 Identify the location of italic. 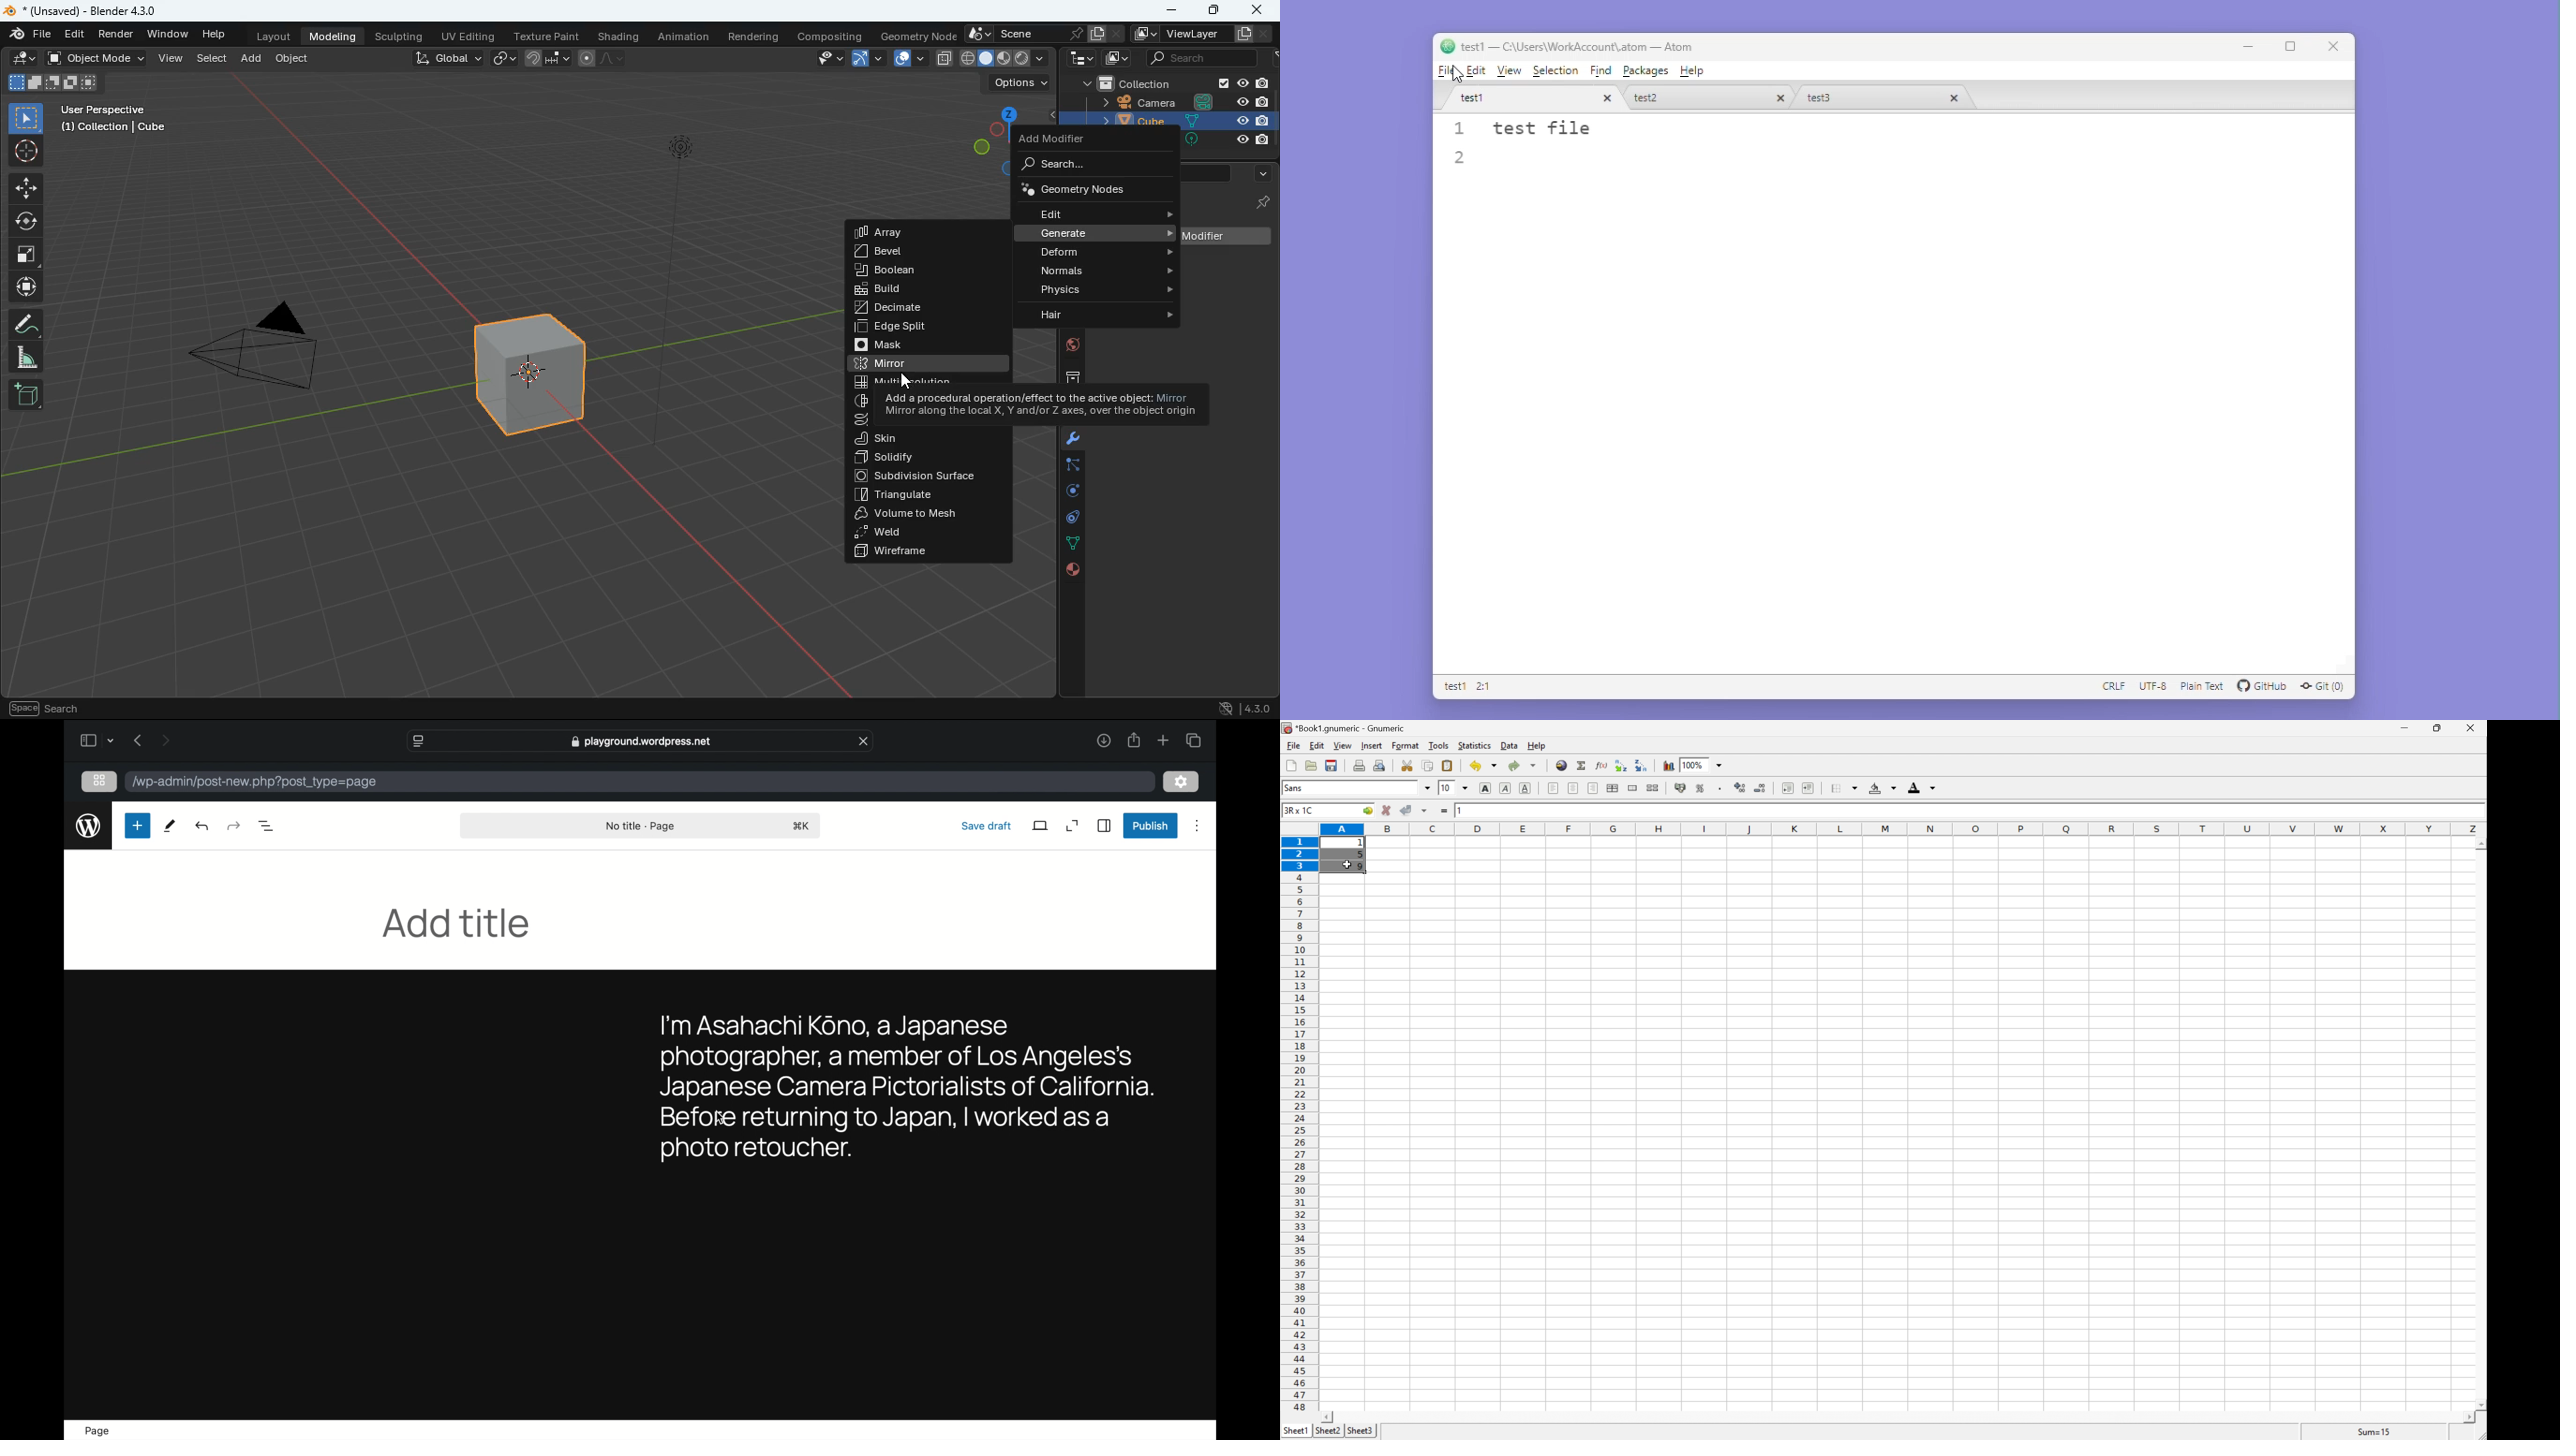
(1506, 787).